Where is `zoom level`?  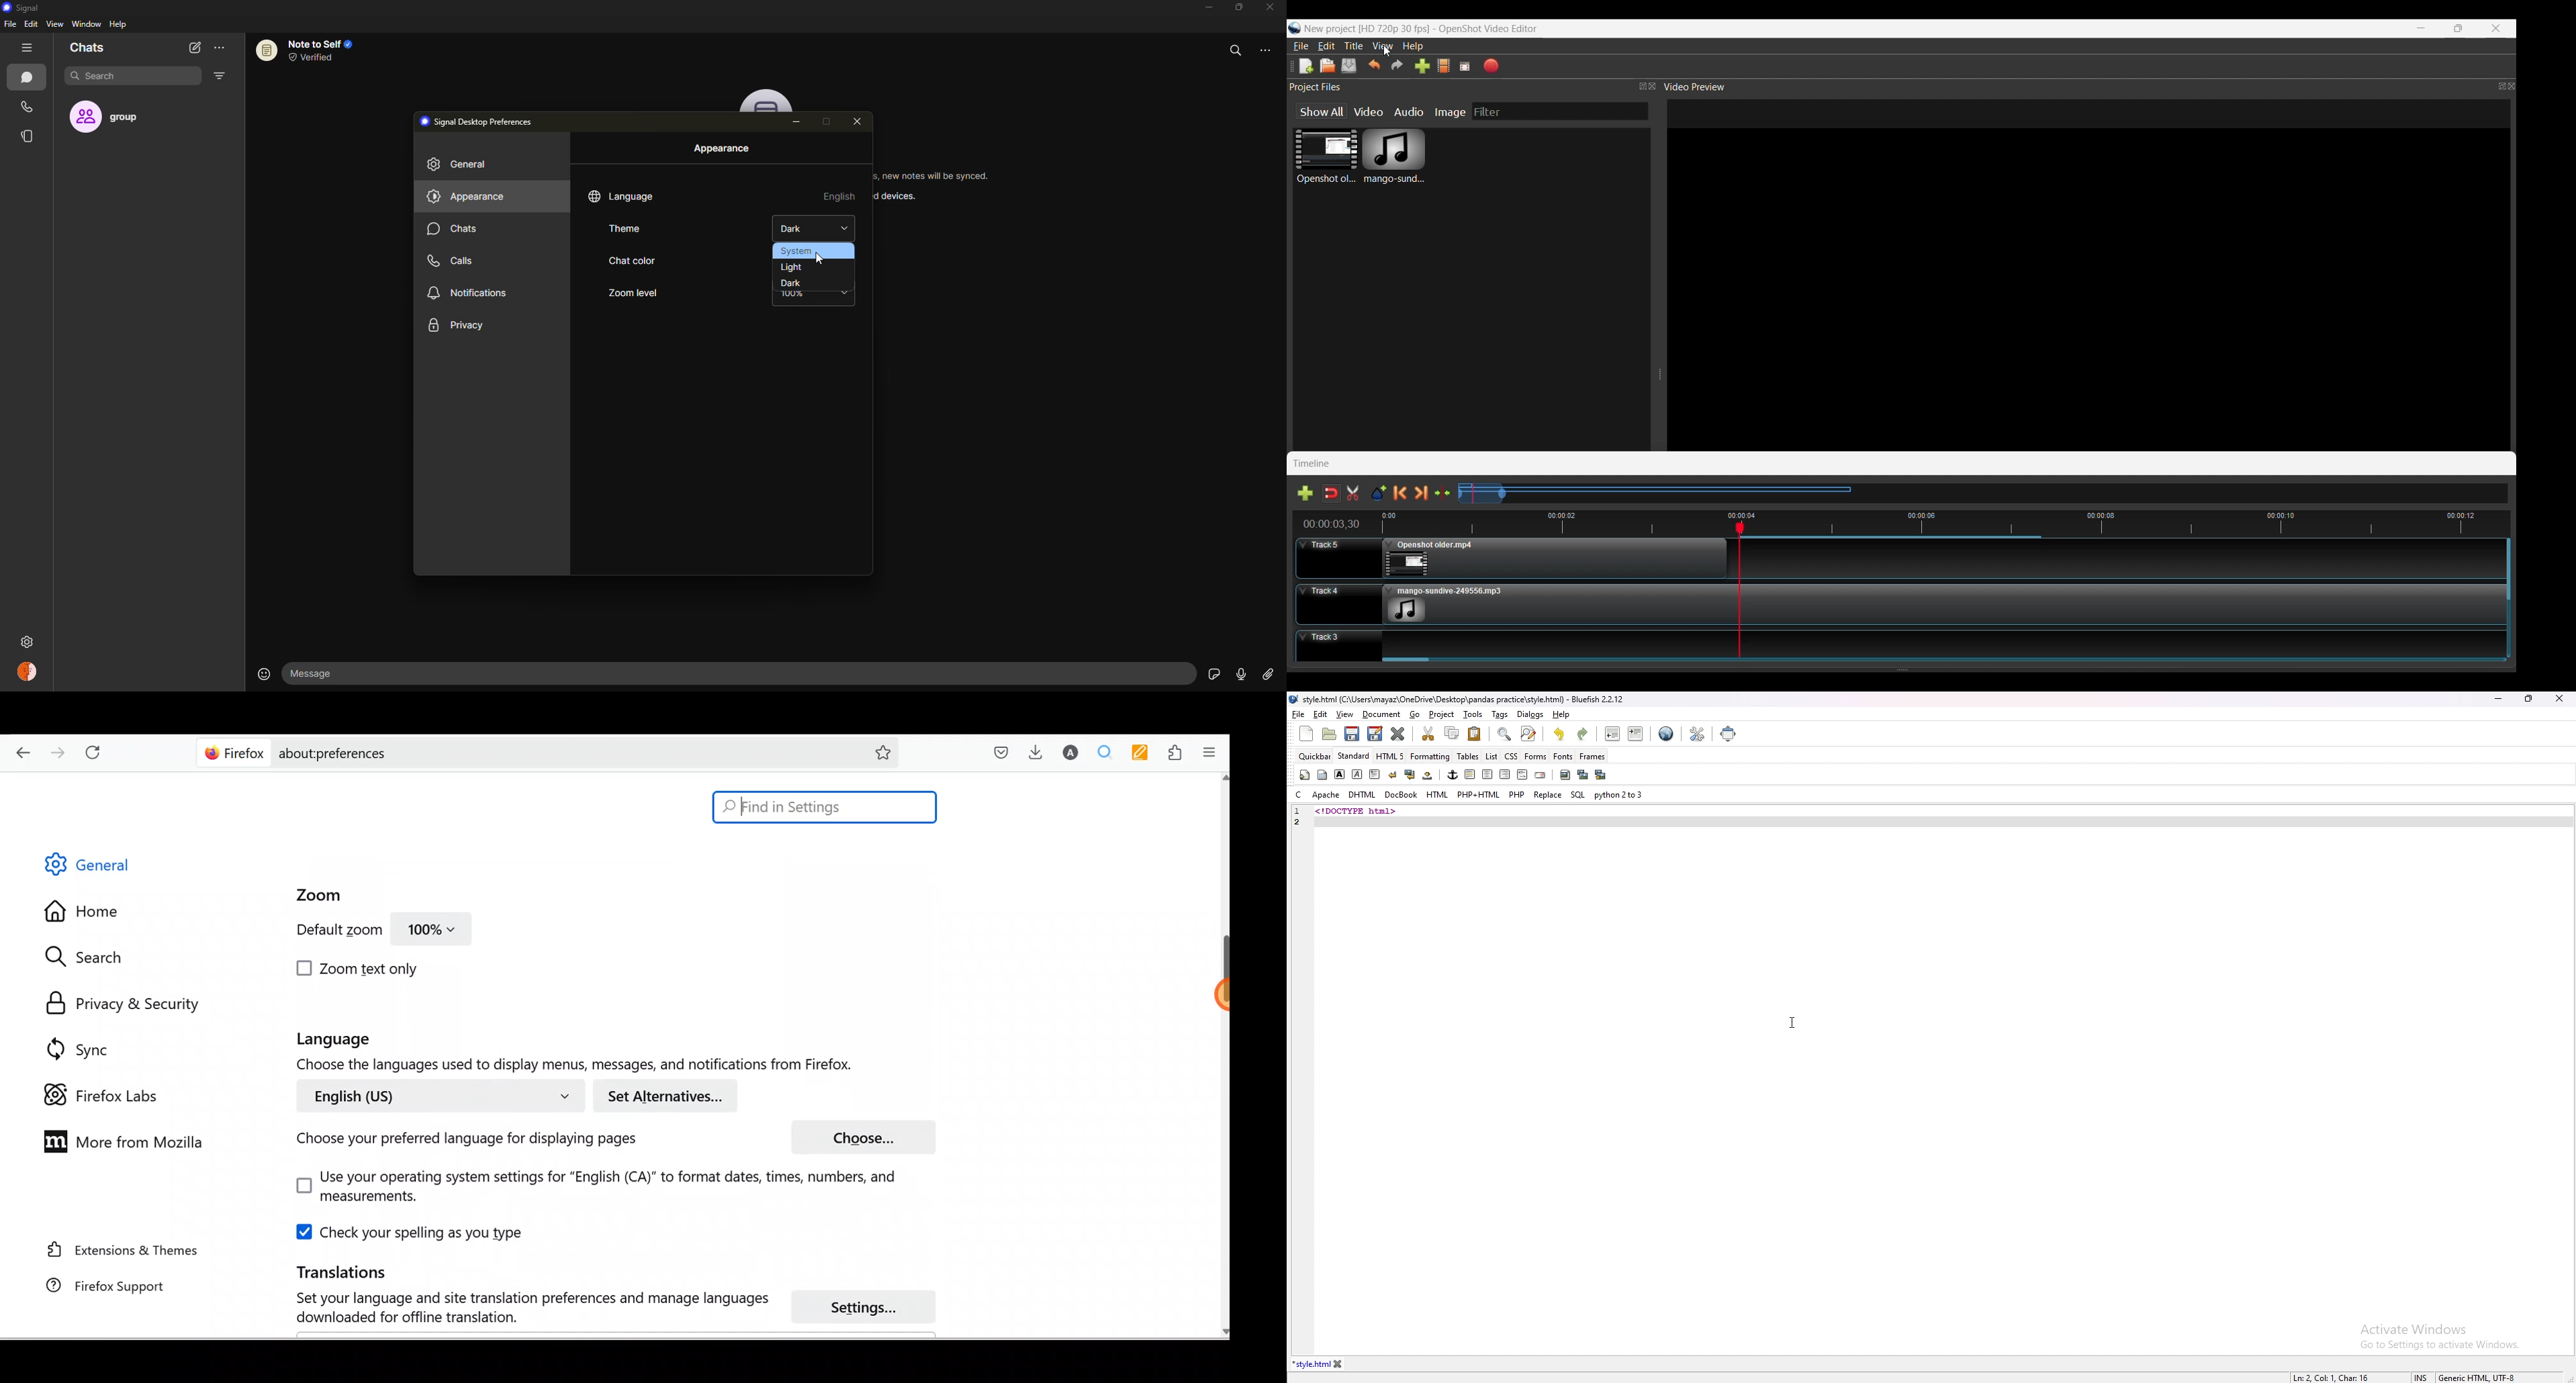
zoom level is located at coordinates (632, 292).